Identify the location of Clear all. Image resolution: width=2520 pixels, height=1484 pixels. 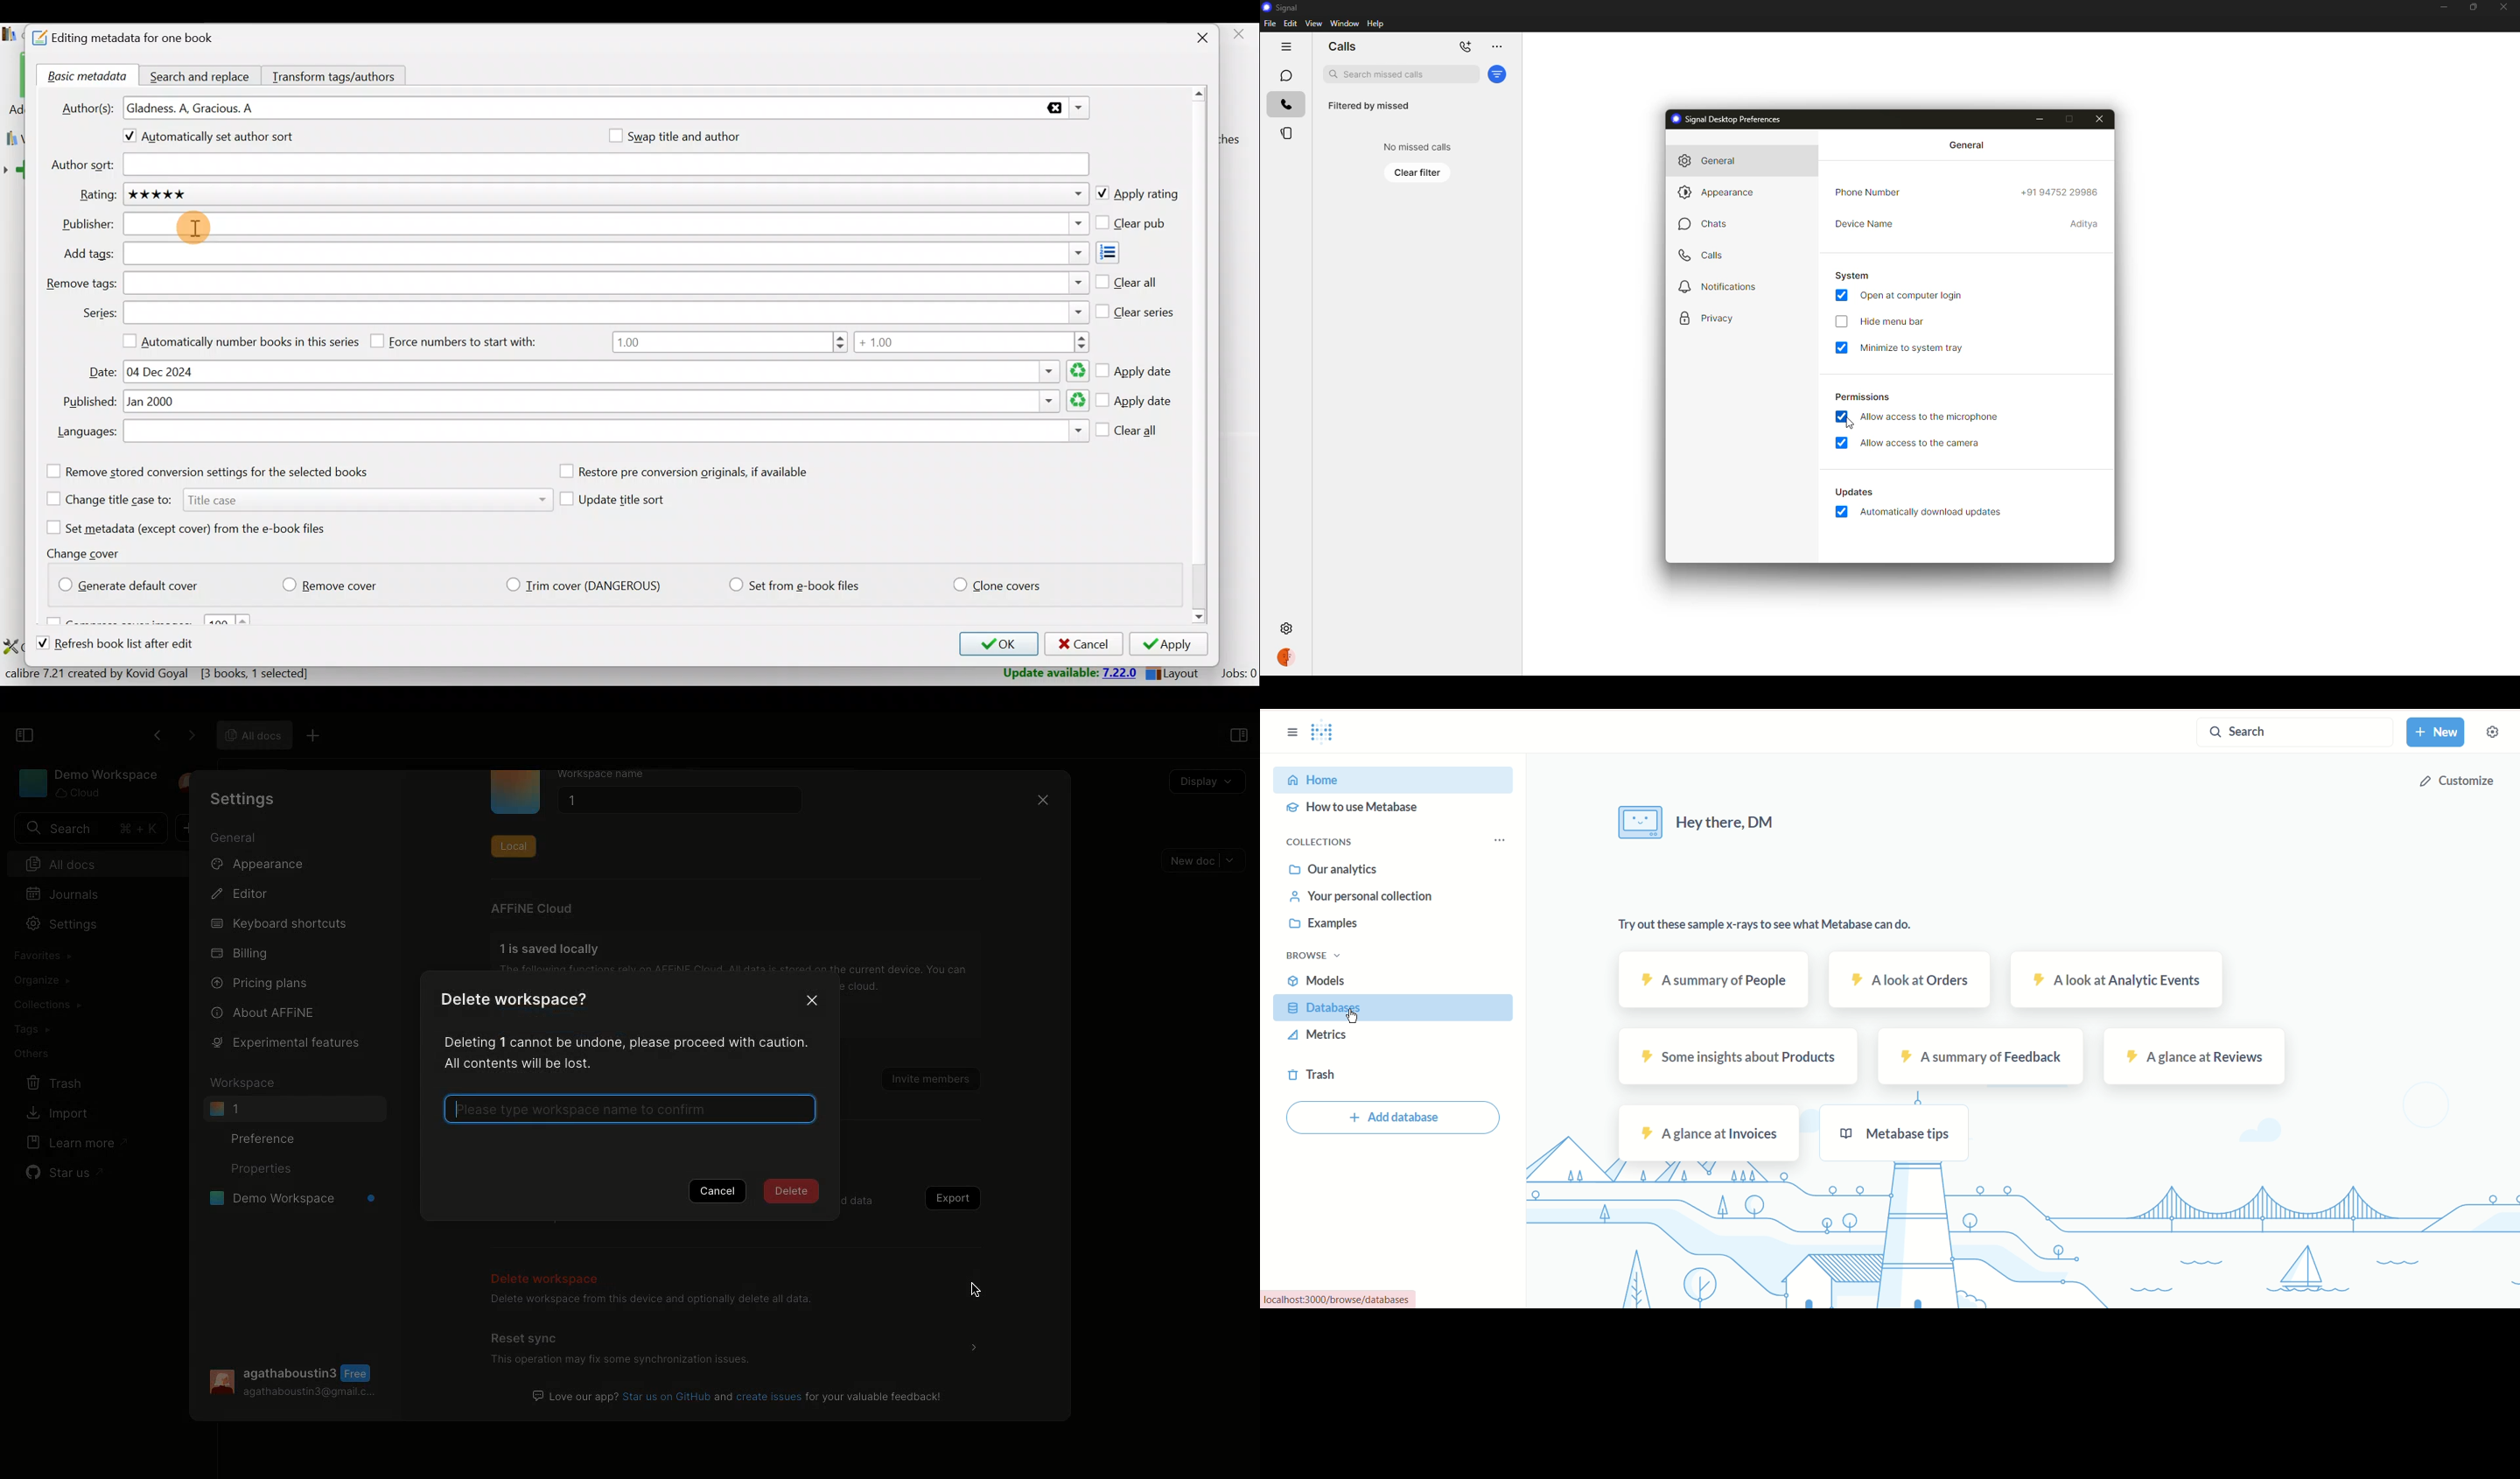
(1127, 280).